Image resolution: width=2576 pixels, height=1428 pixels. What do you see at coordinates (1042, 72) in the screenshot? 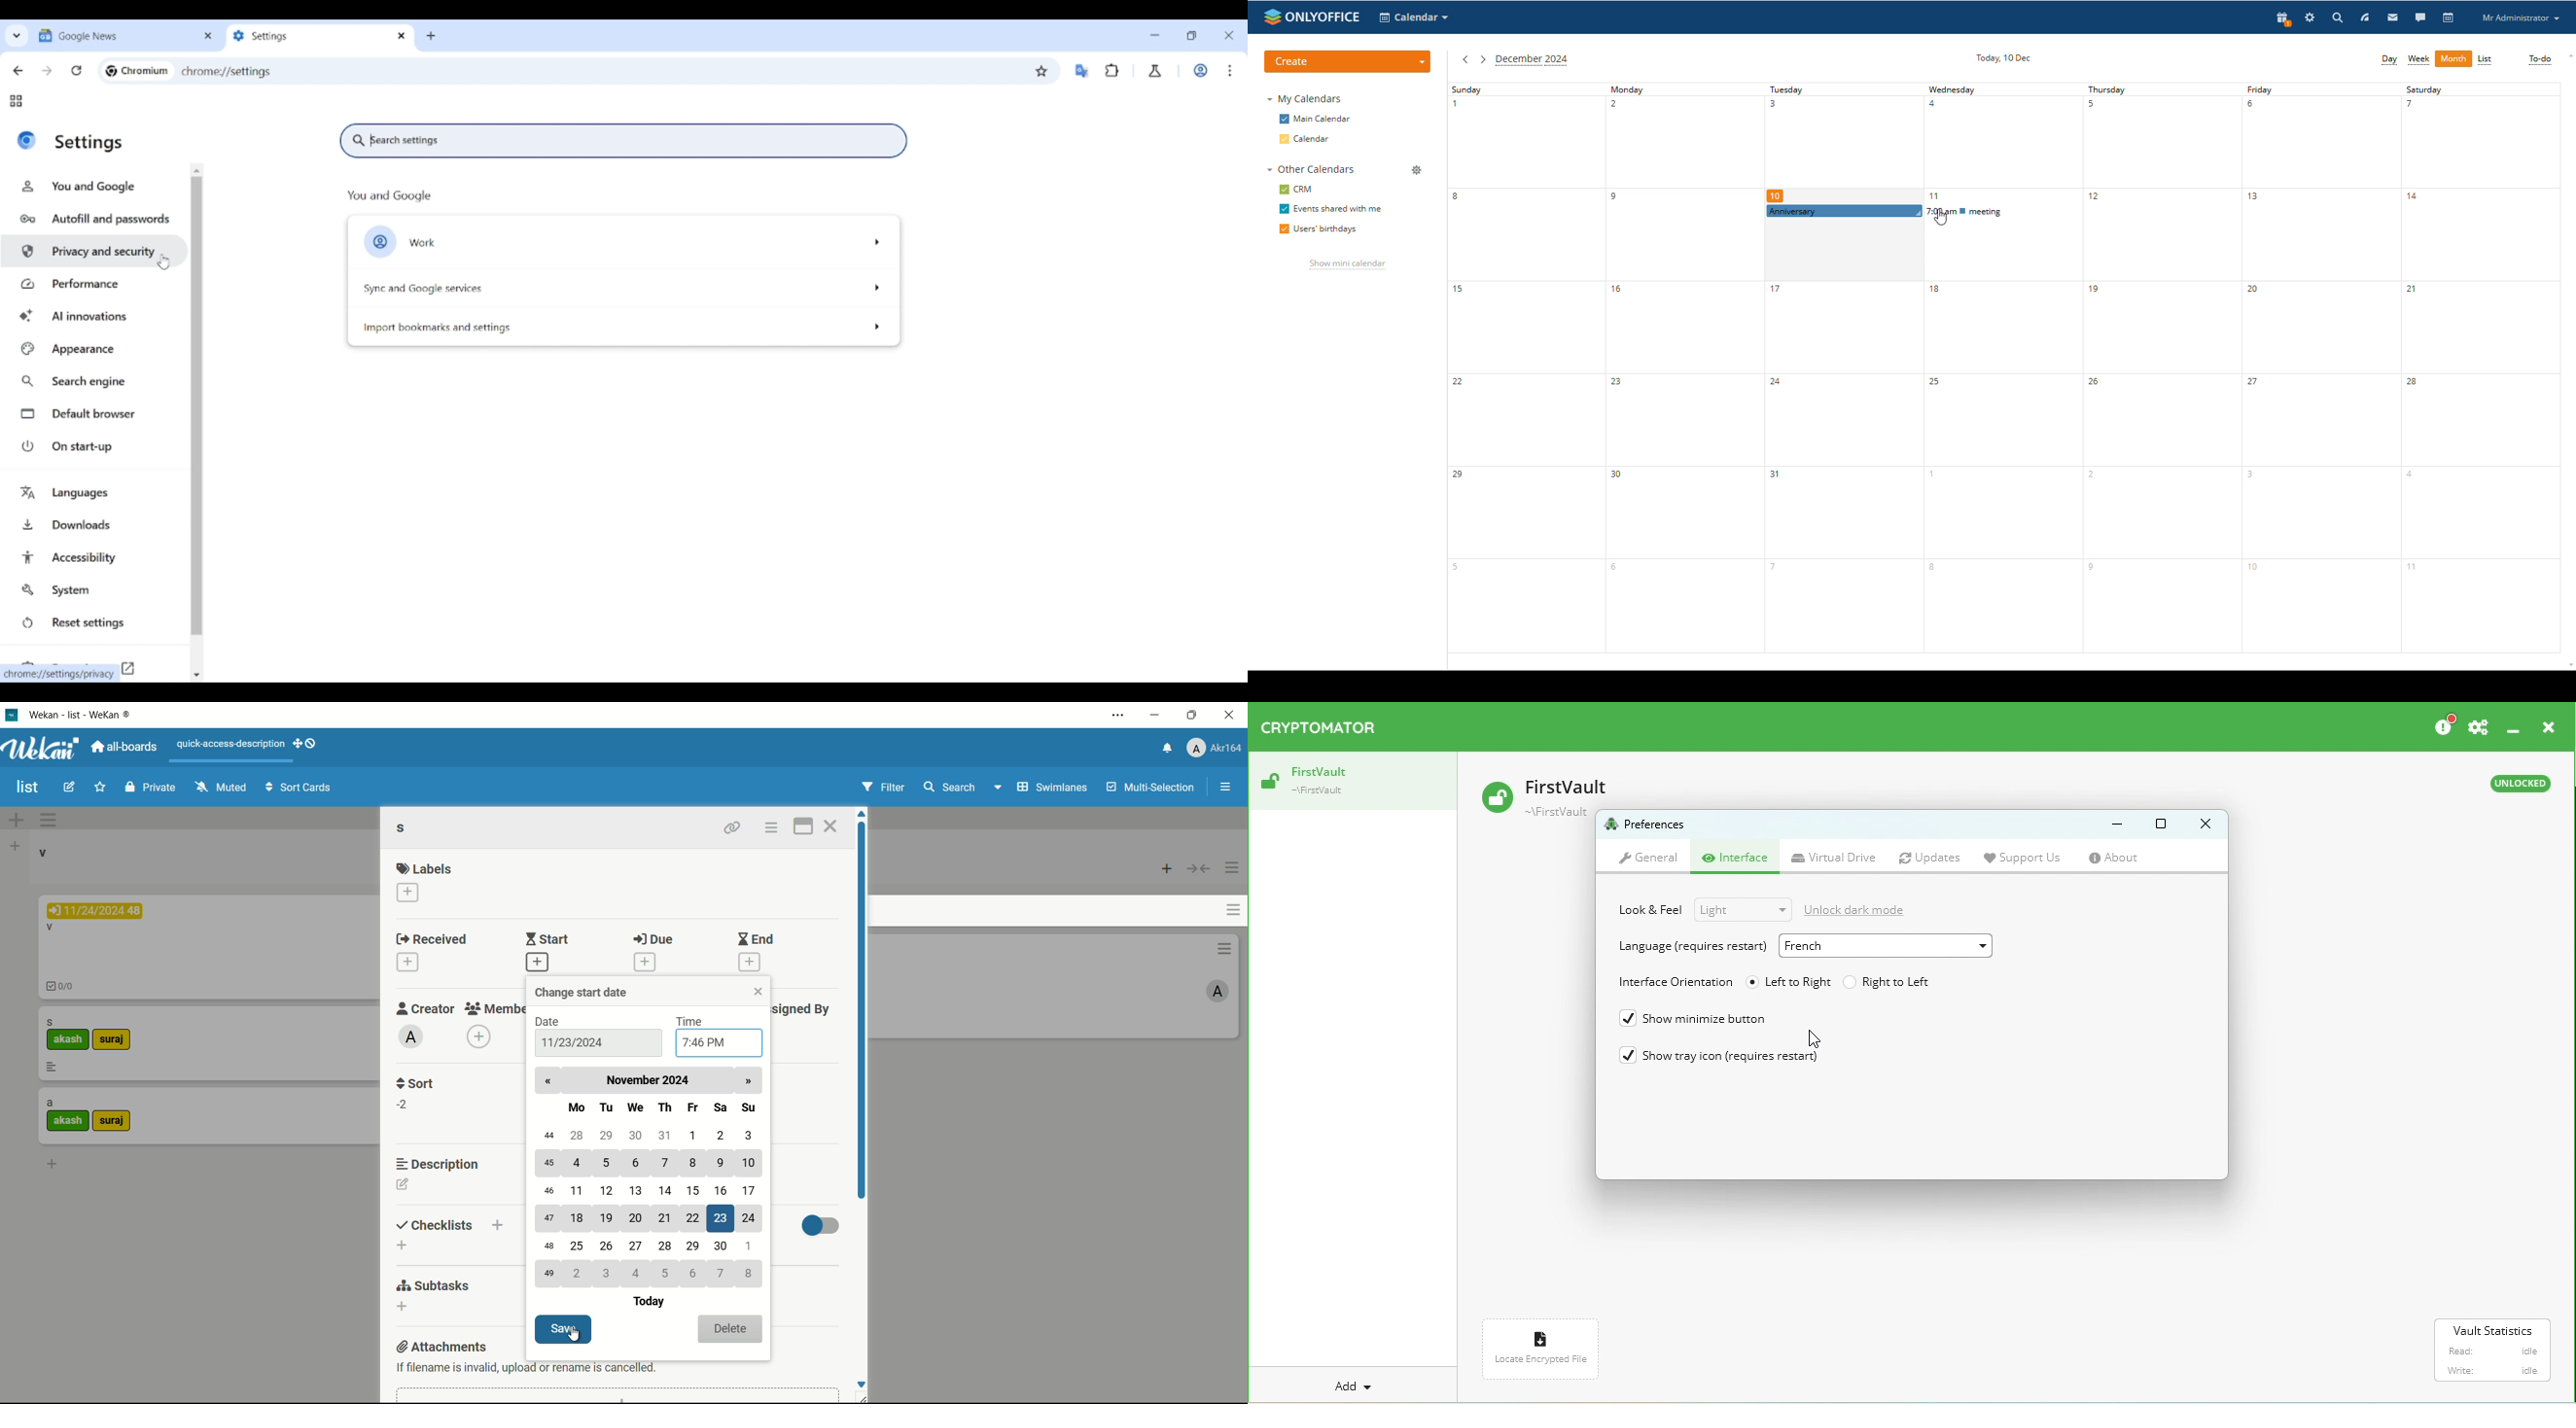
I see `Bookmark this tab` at bounding box center [1042, 72].